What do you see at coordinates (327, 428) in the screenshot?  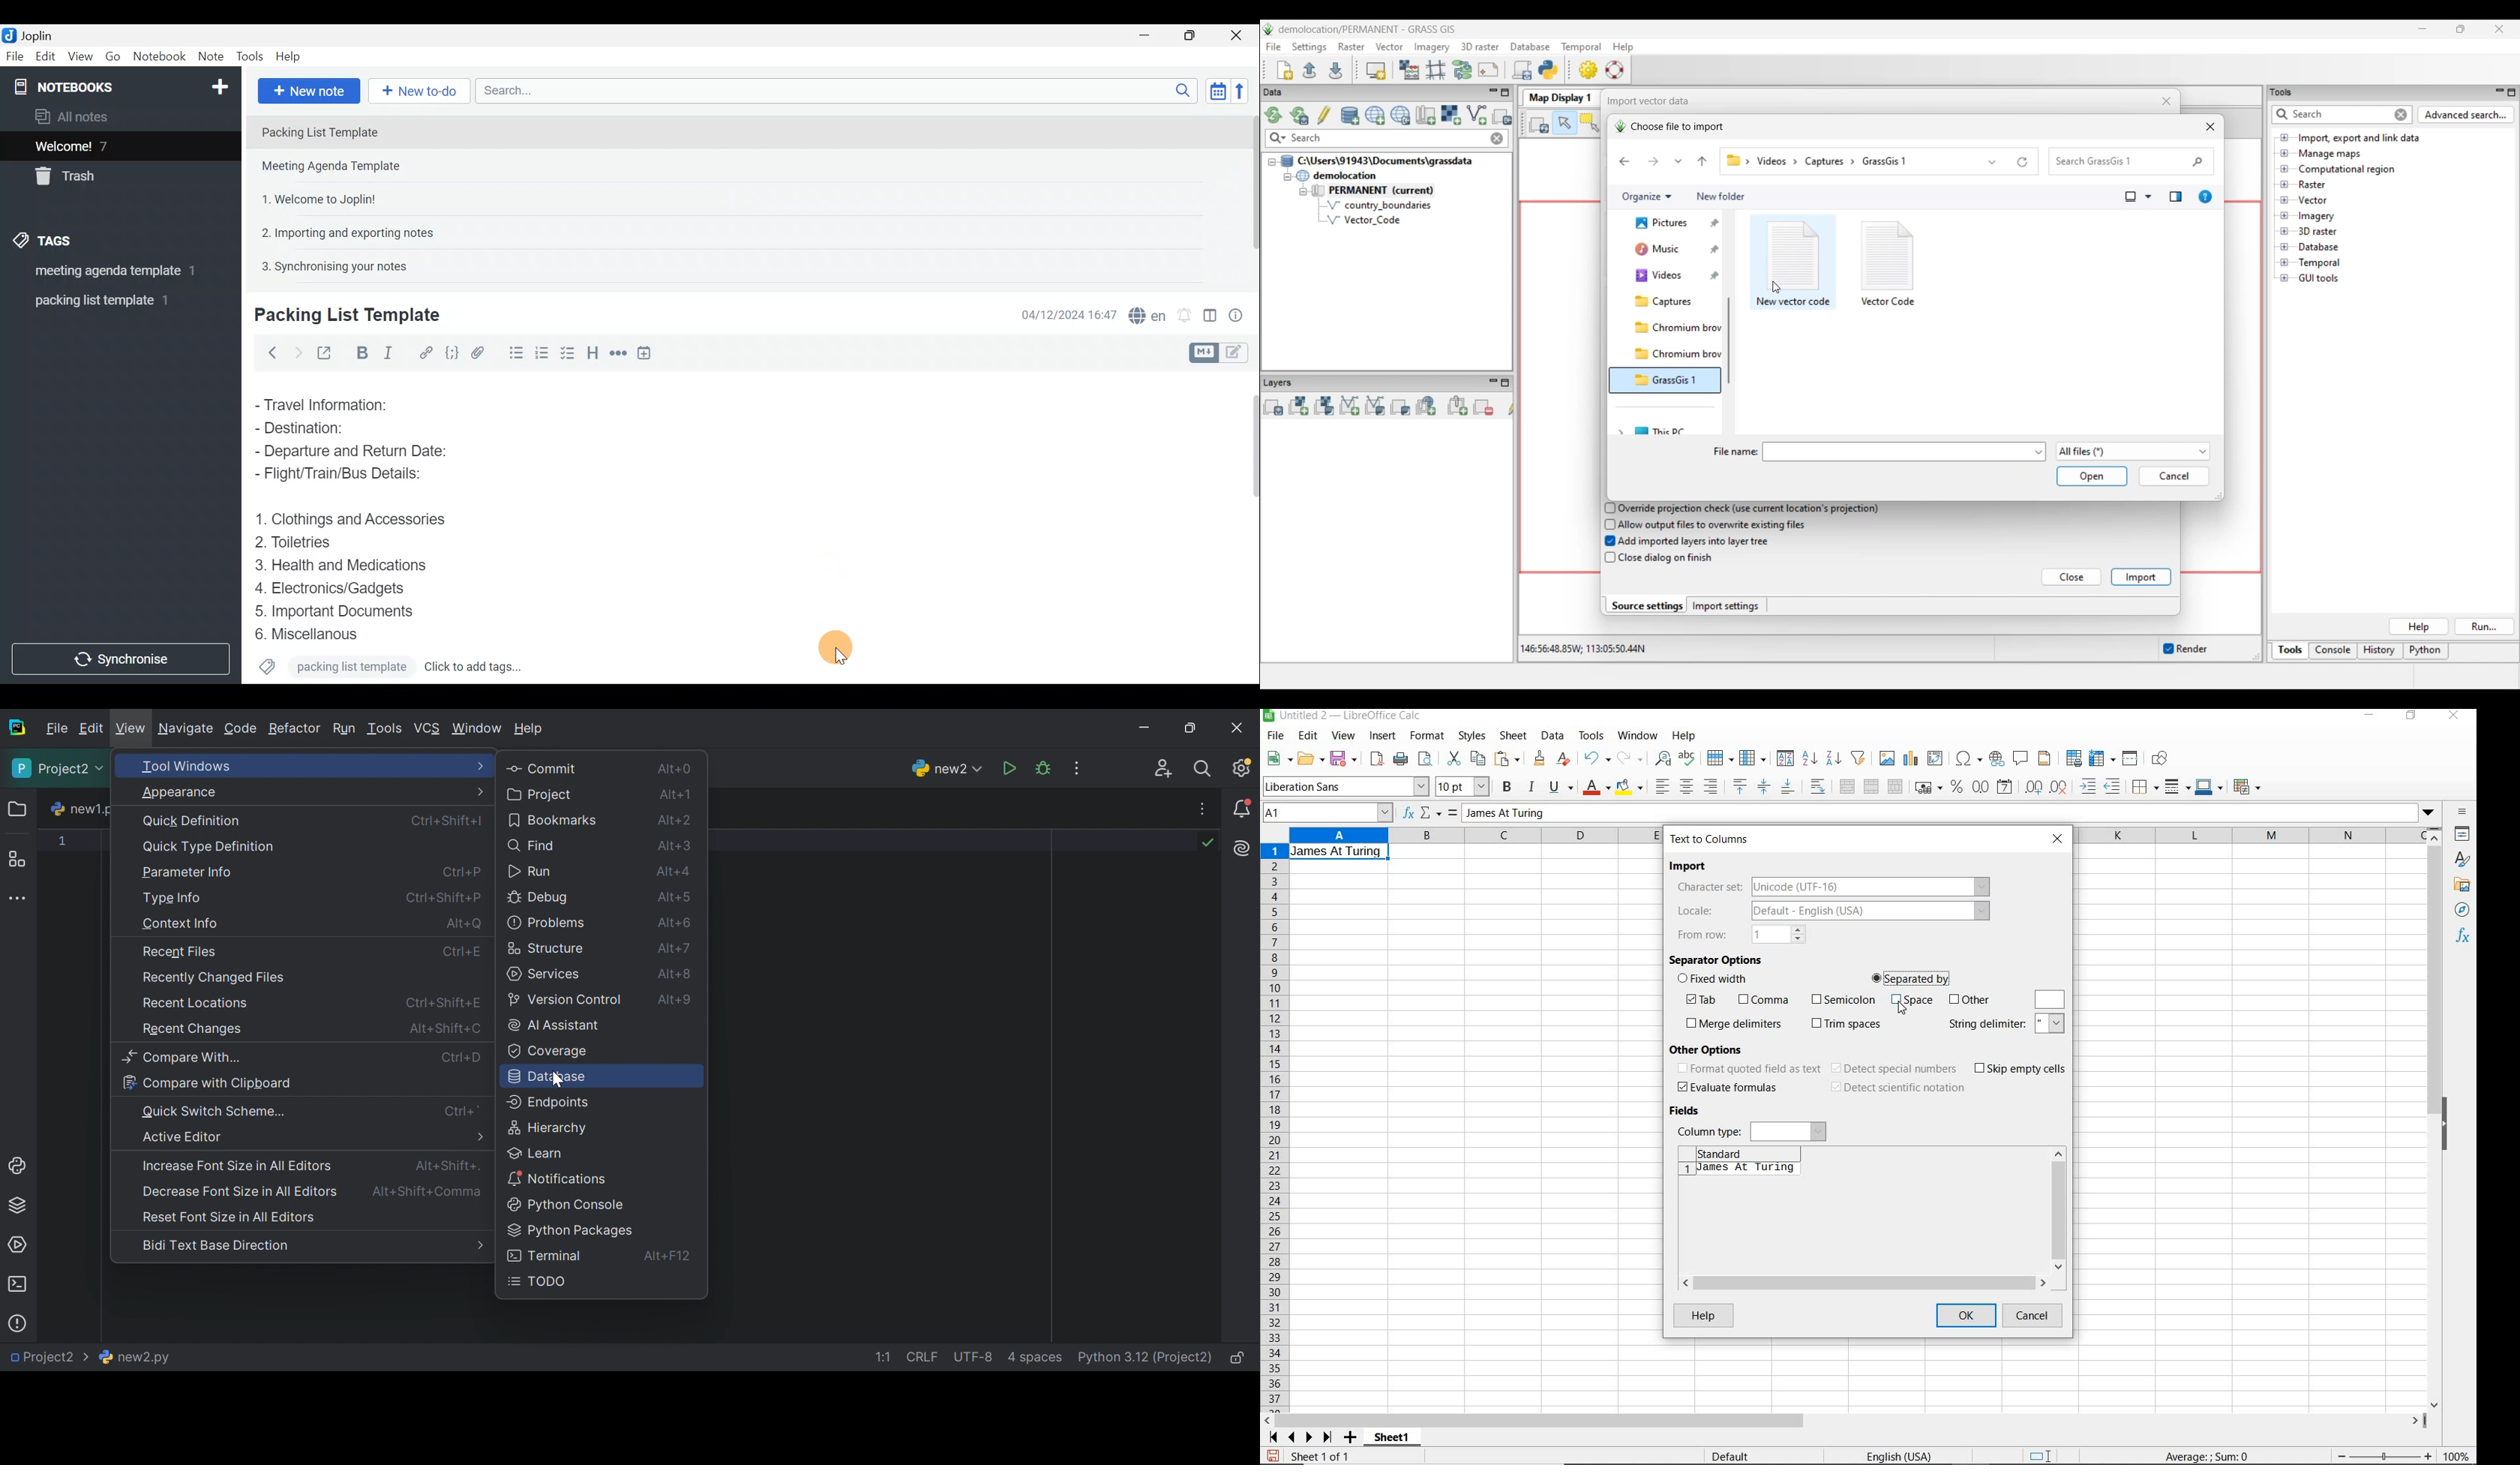 I see `Destination:` at bounding box center [327, 428].